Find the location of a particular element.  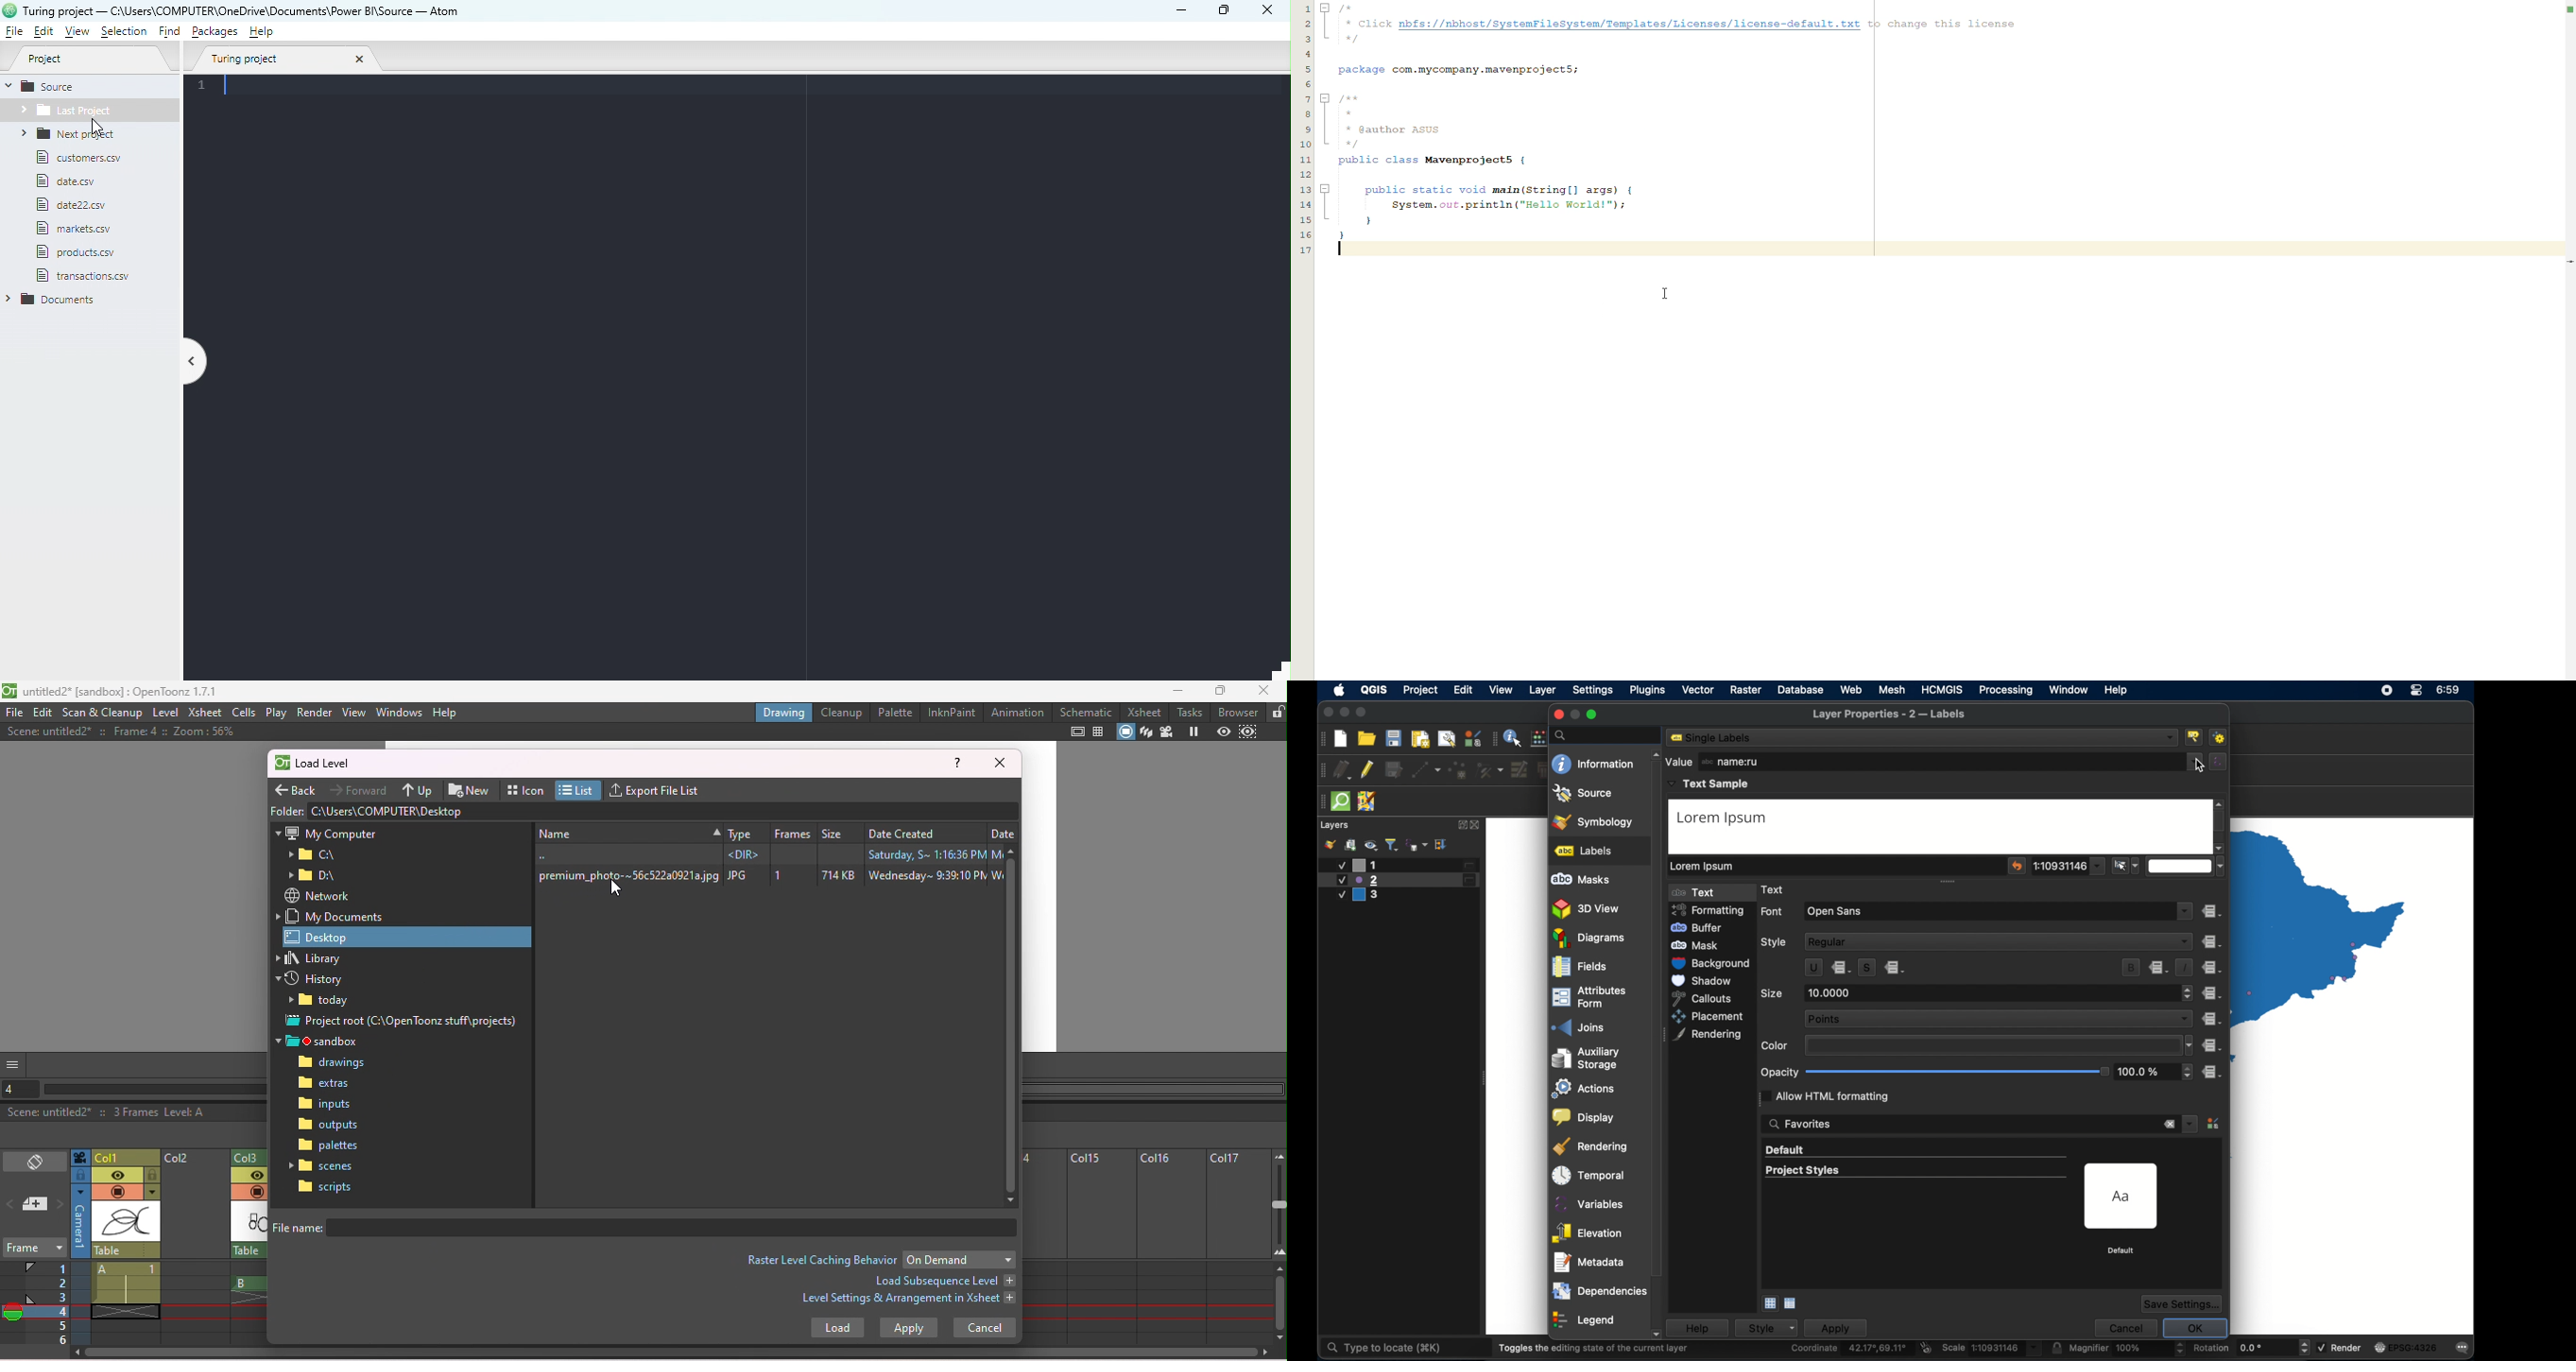

Maximize is located at coordinates (1227, 9).